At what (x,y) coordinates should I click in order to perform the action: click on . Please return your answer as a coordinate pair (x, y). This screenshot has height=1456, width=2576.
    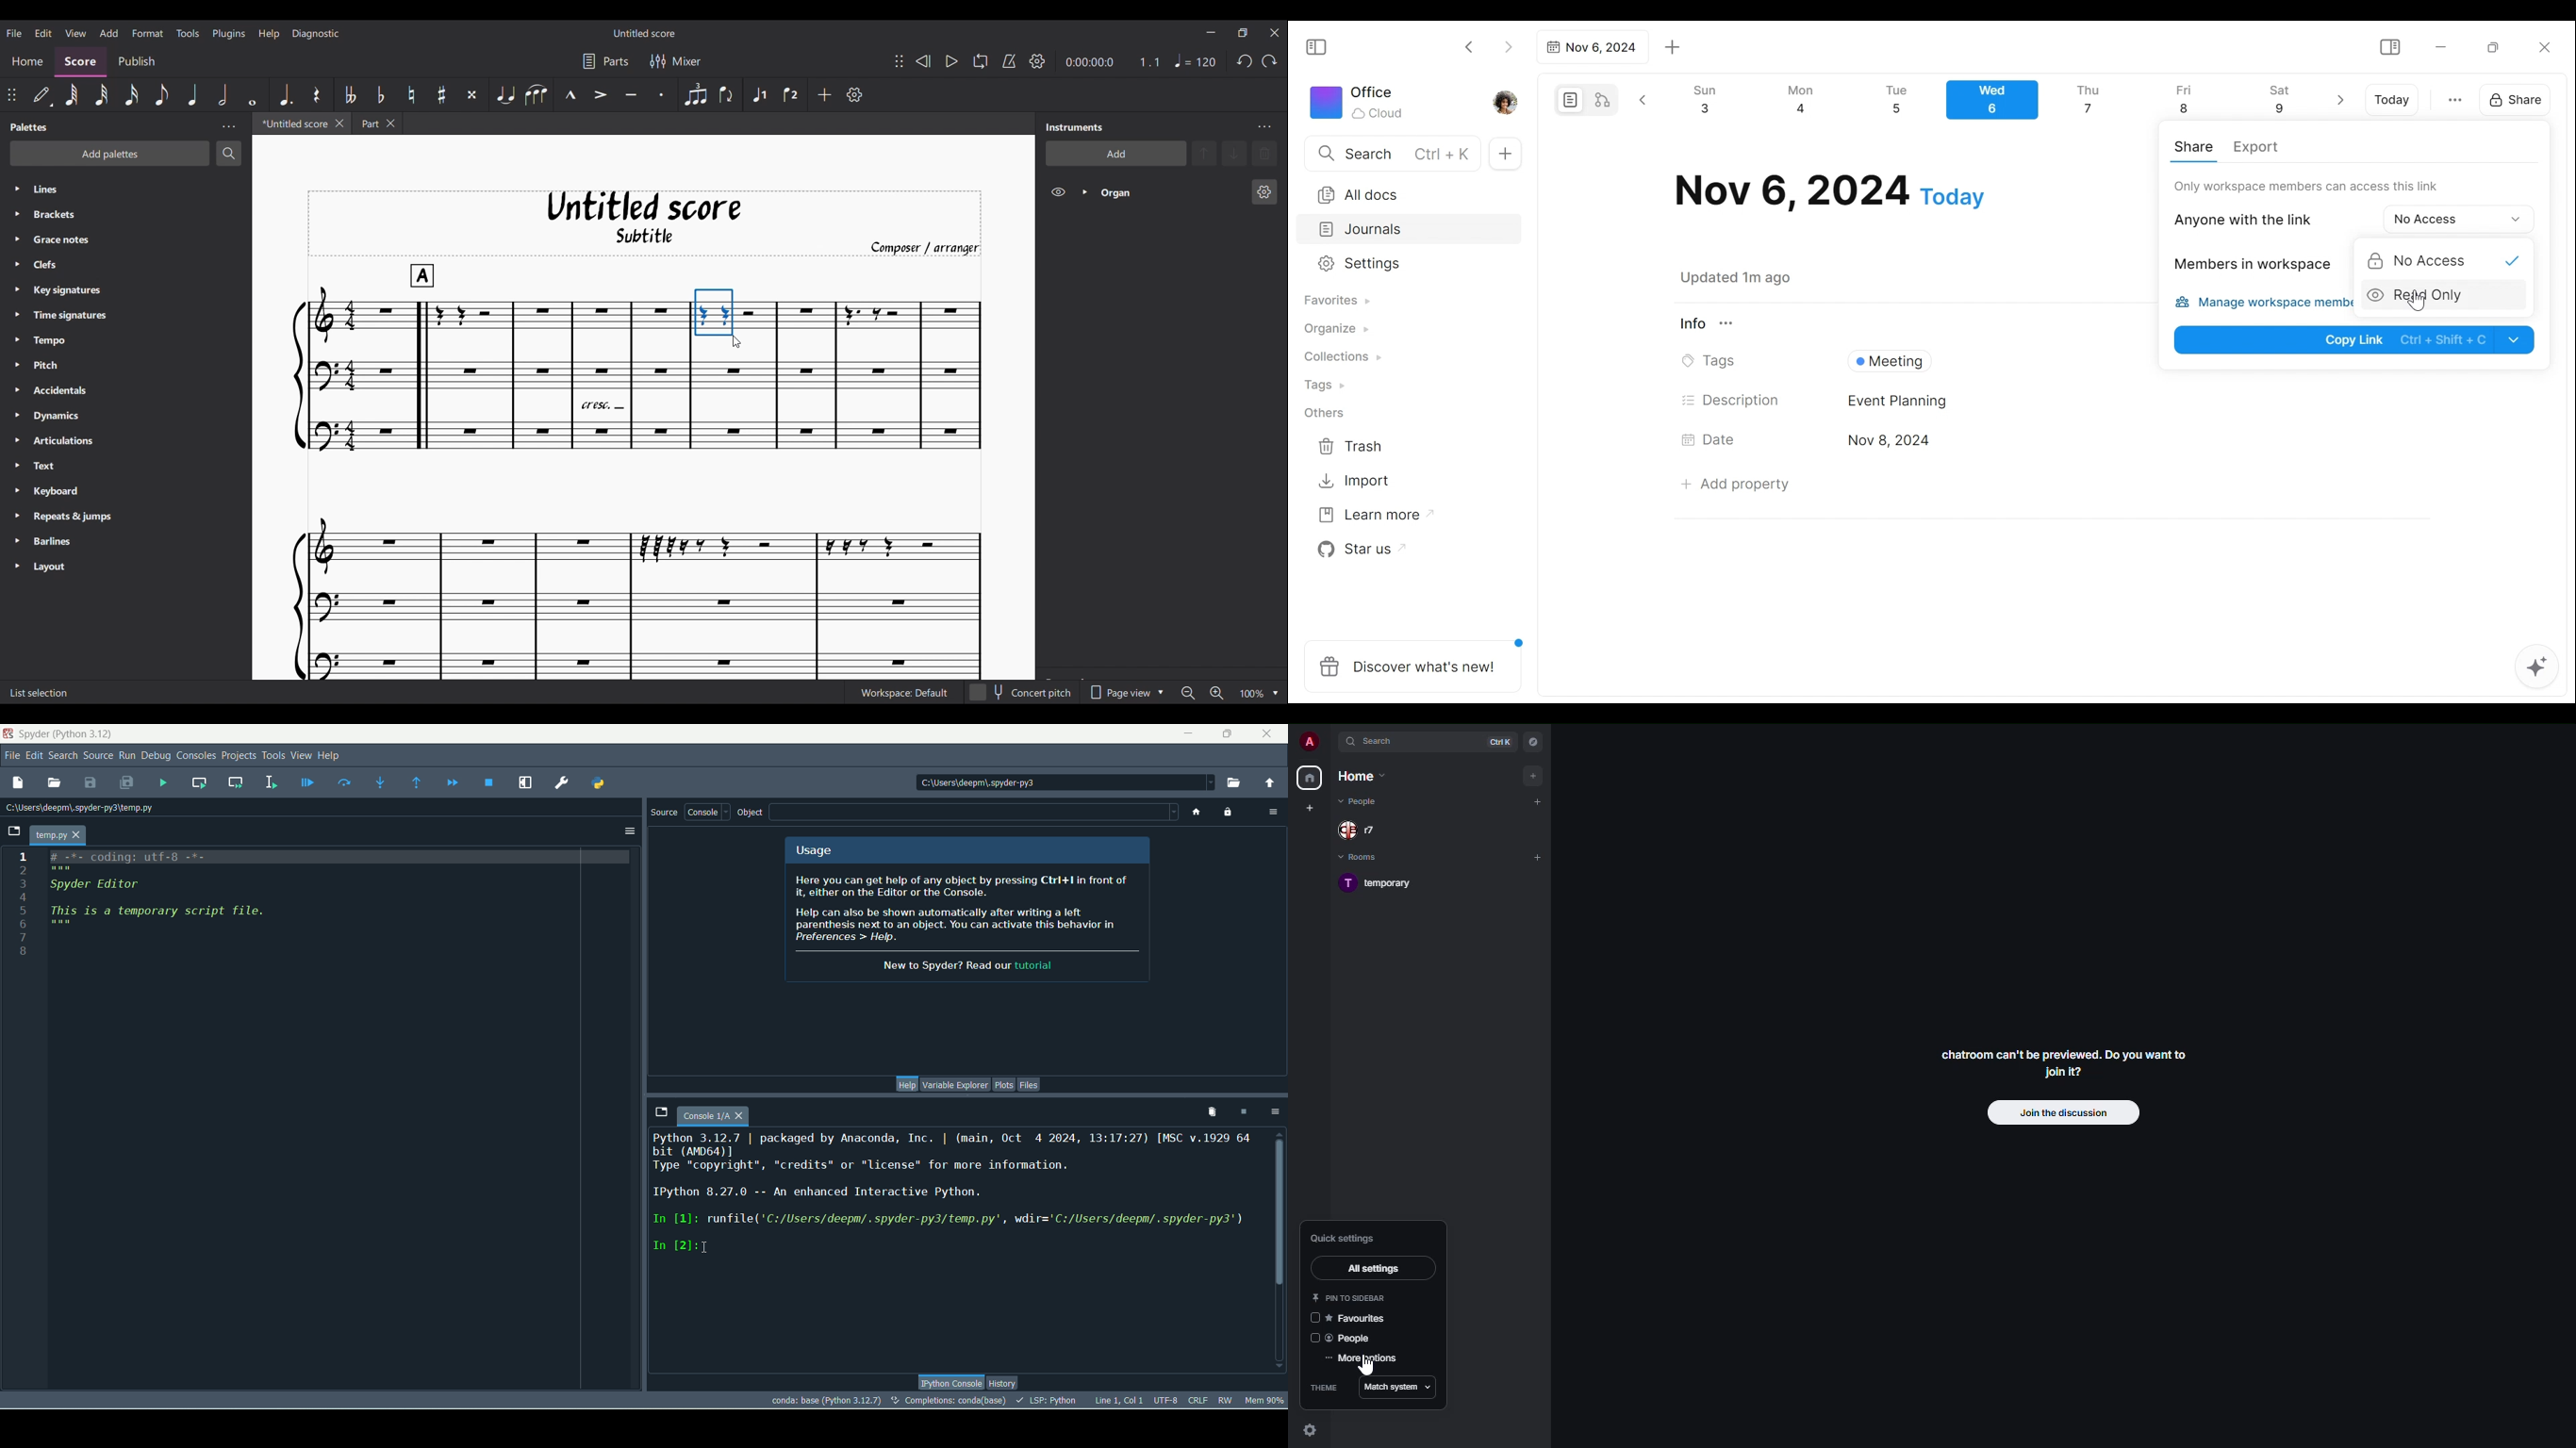
    Looking at the image, I should click on (699, 297).